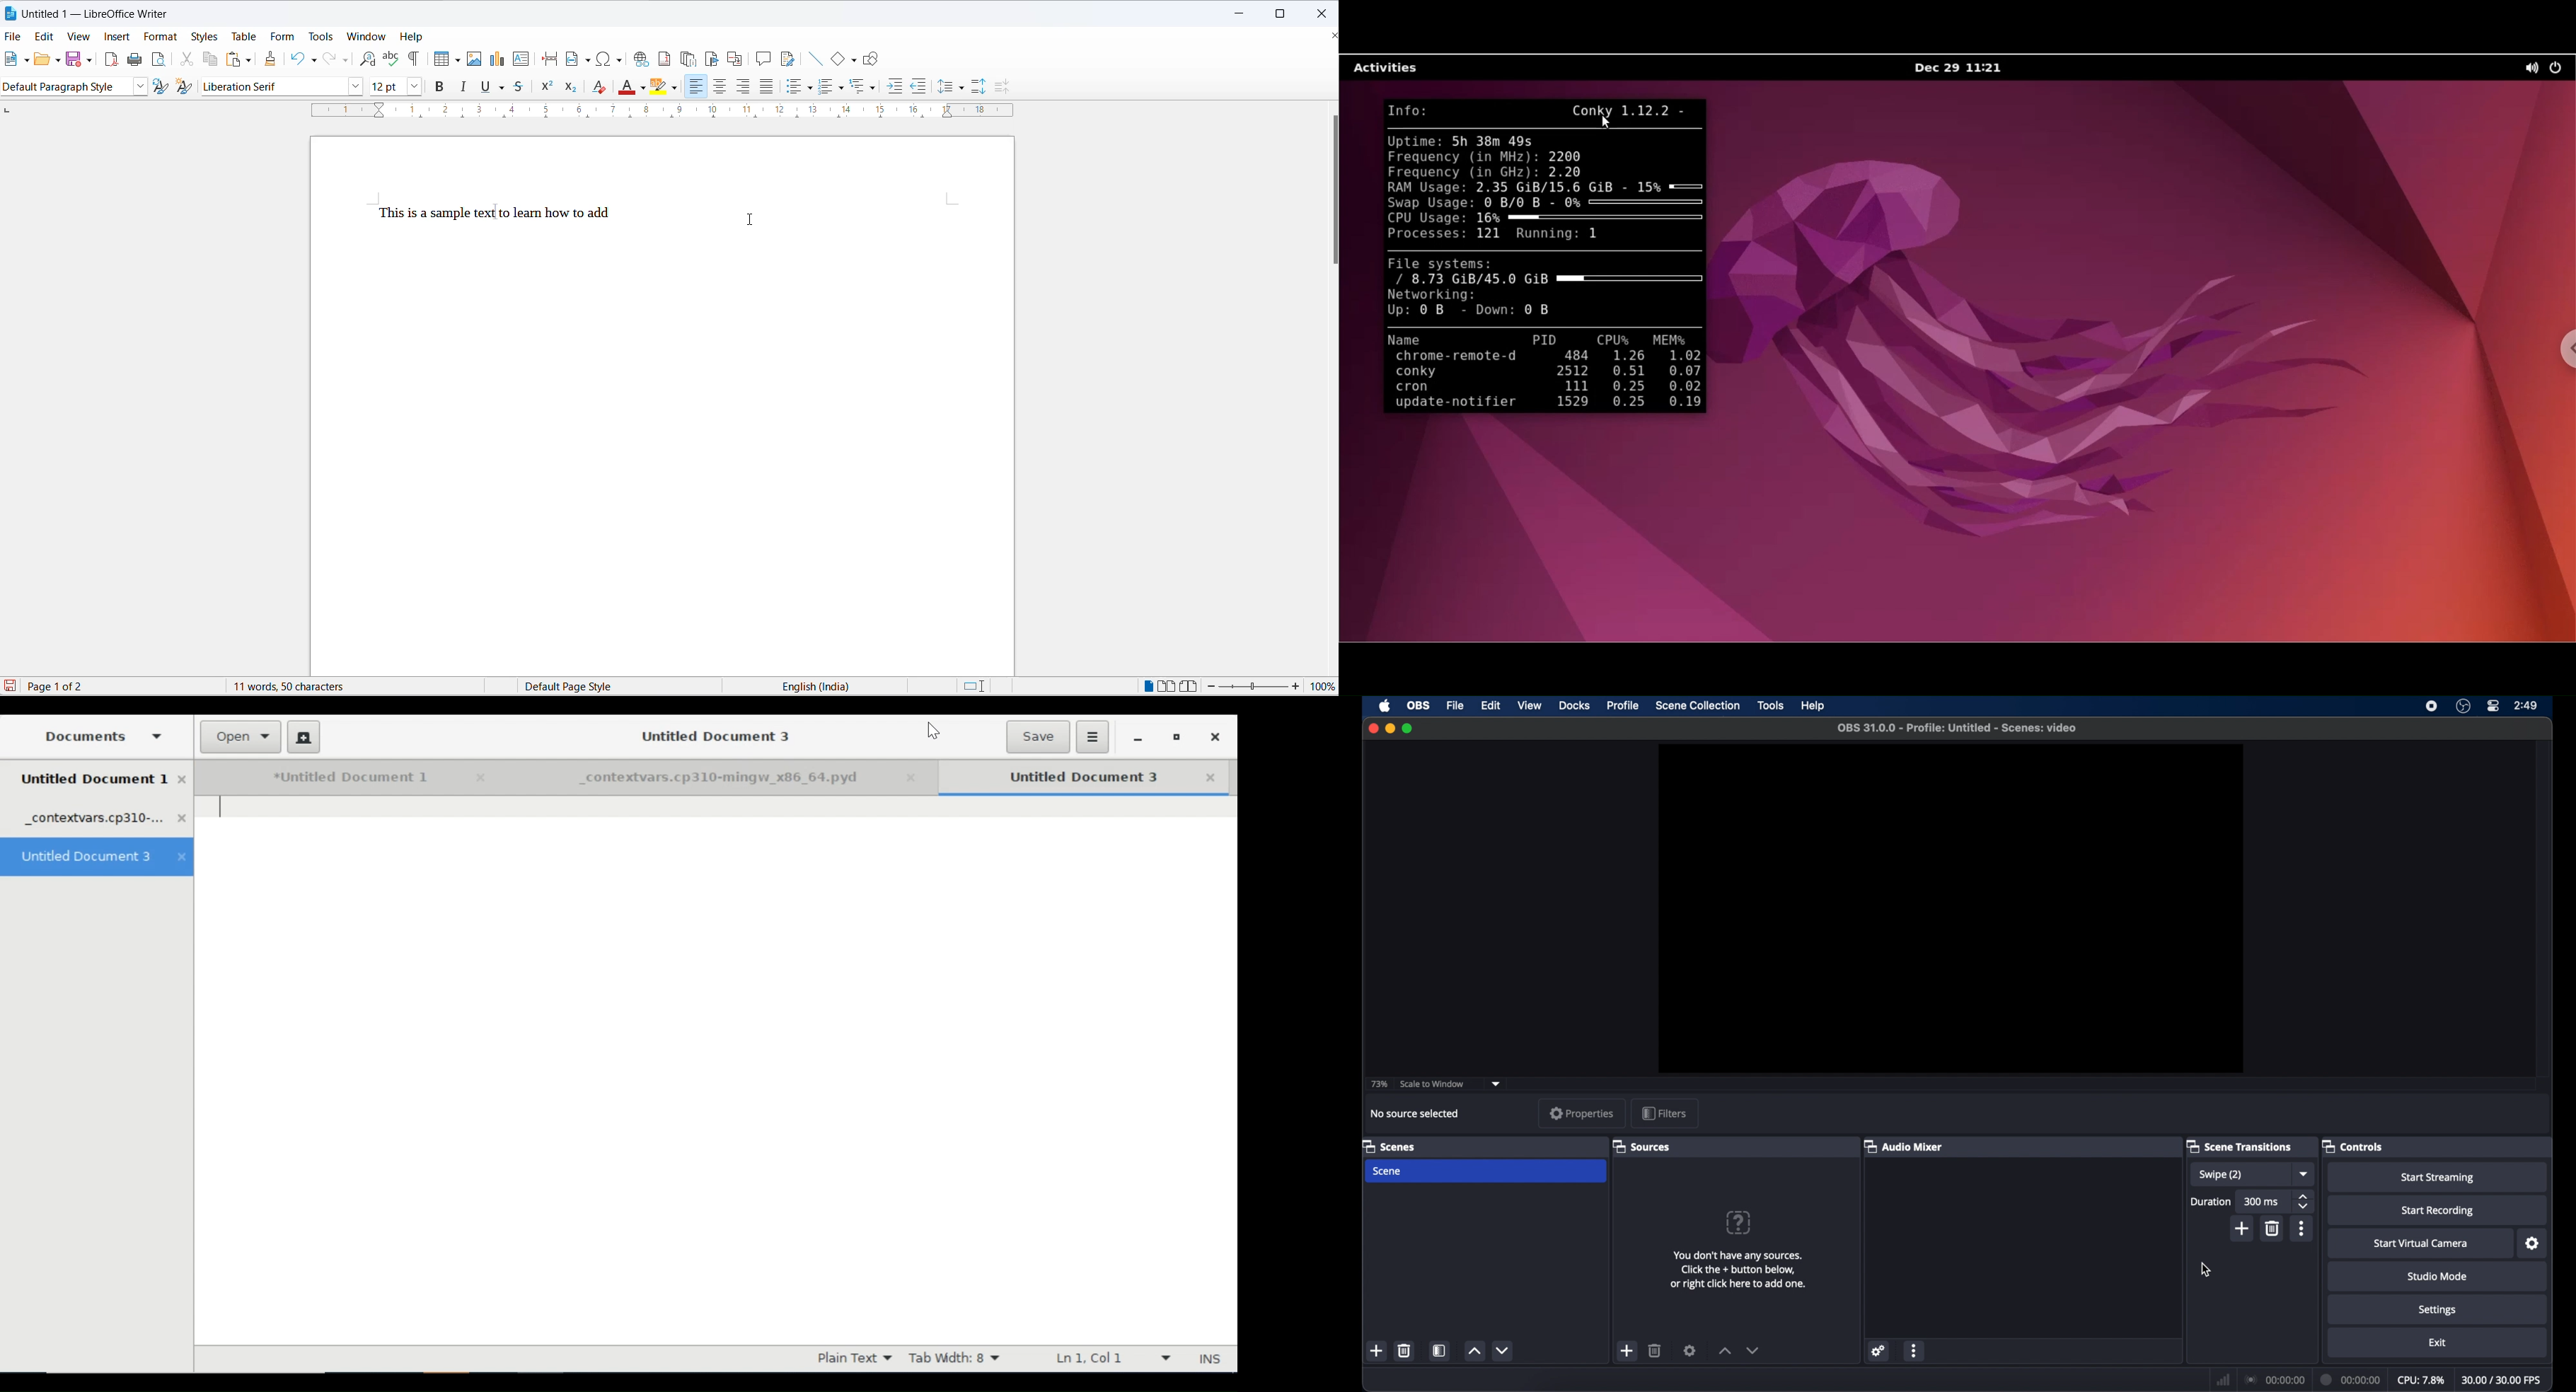 This screenshot has width=2576, height=1400. What do you see at coordinates (643, 88) in the screenshot?
I see `font color options` at bounding box center [643, 88].